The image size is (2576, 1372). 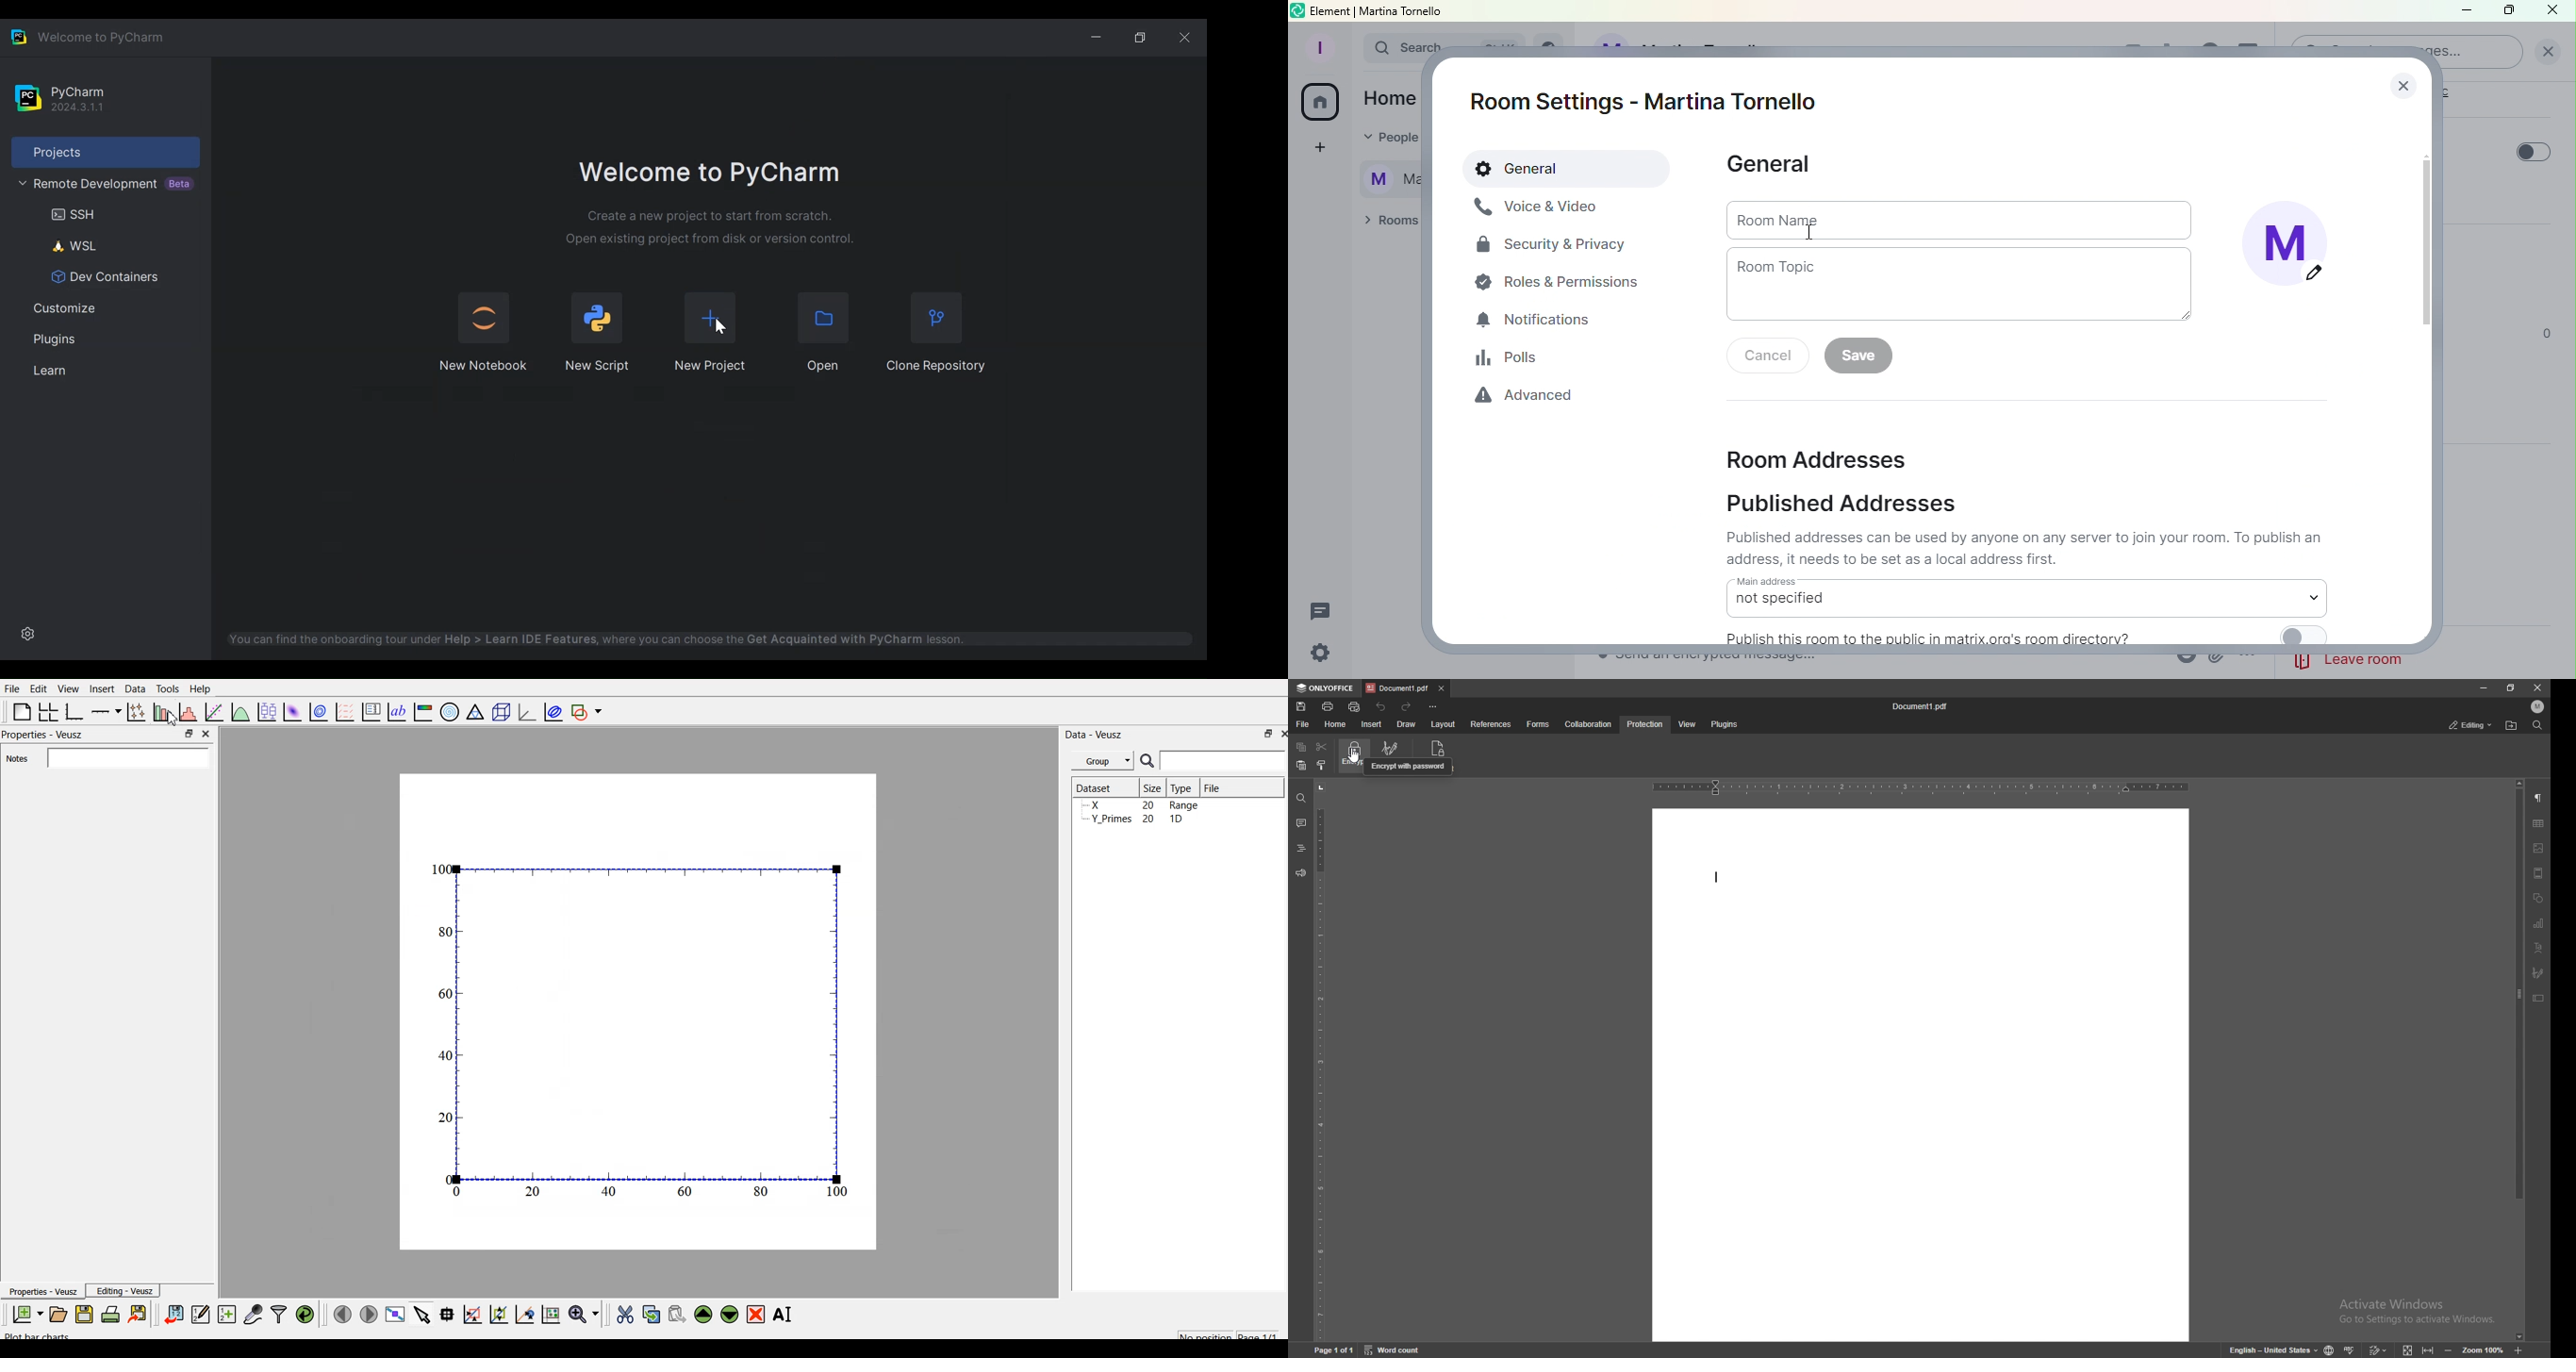 What do you see at coordinates (2540, 947) in the screenshot?
I see `text art` at bounding box center [2540, 947].